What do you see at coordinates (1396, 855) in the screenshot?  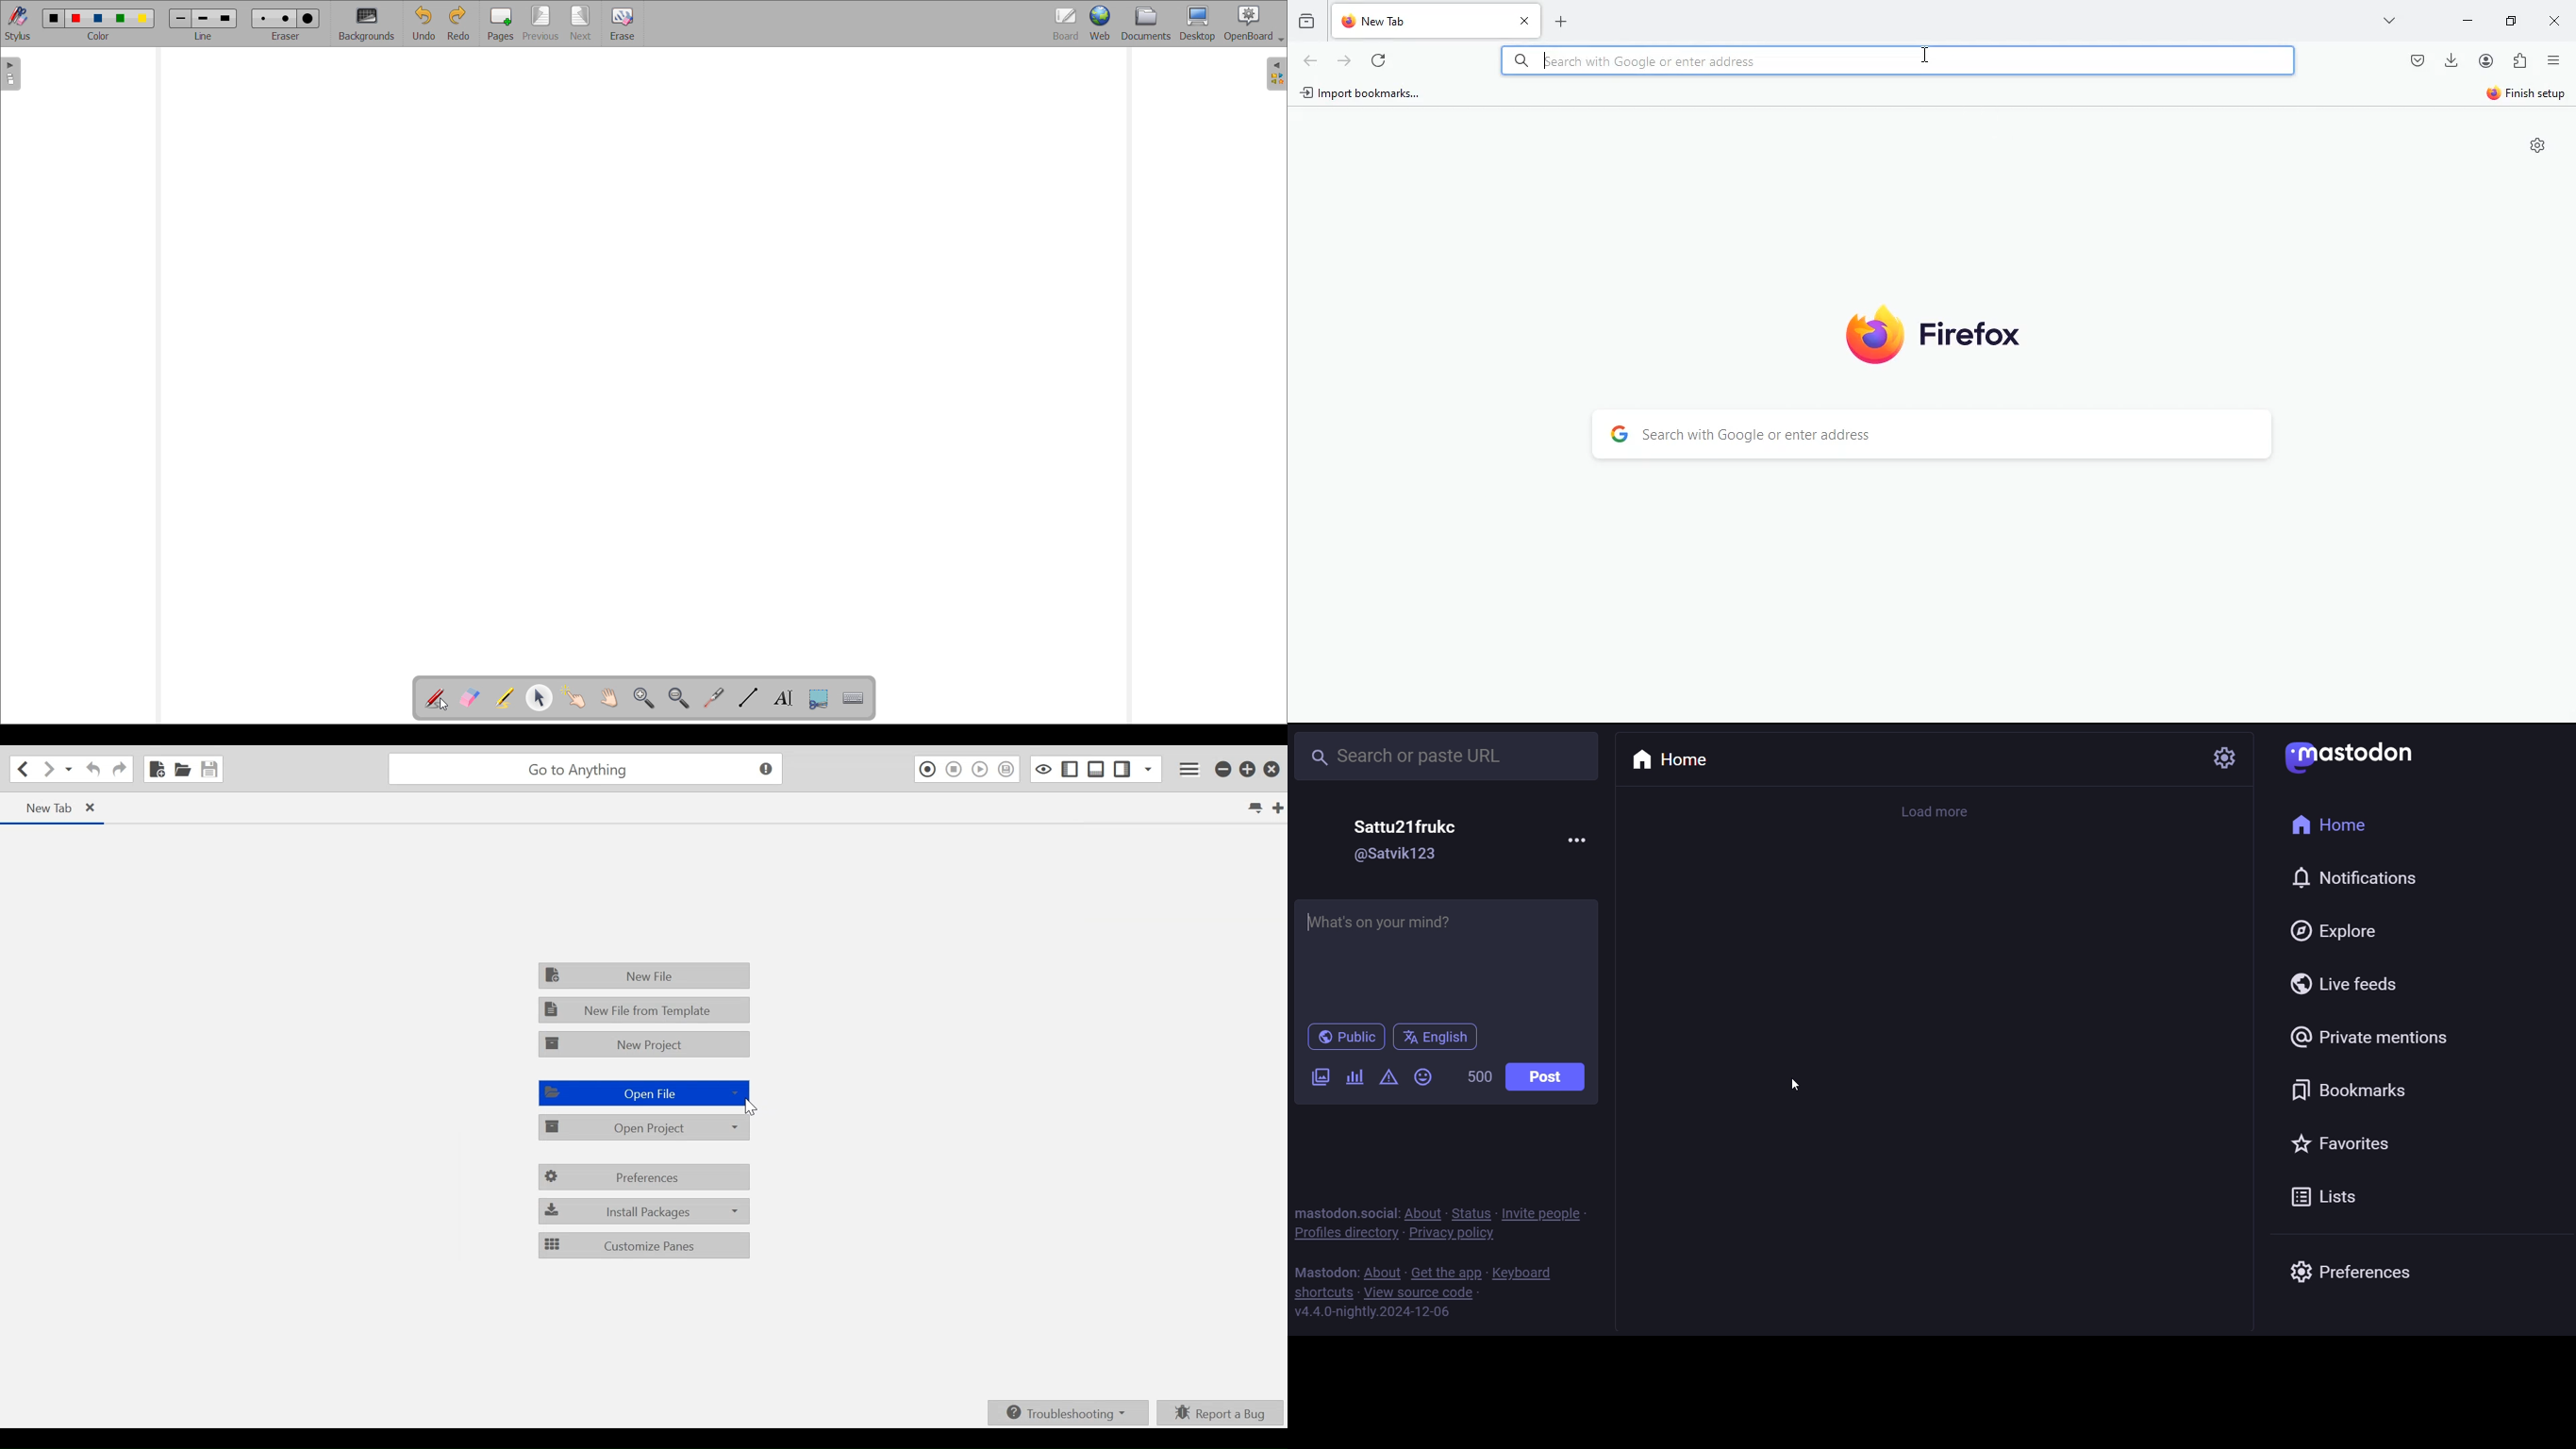 I see `id` at bounding box center [1396, 855].